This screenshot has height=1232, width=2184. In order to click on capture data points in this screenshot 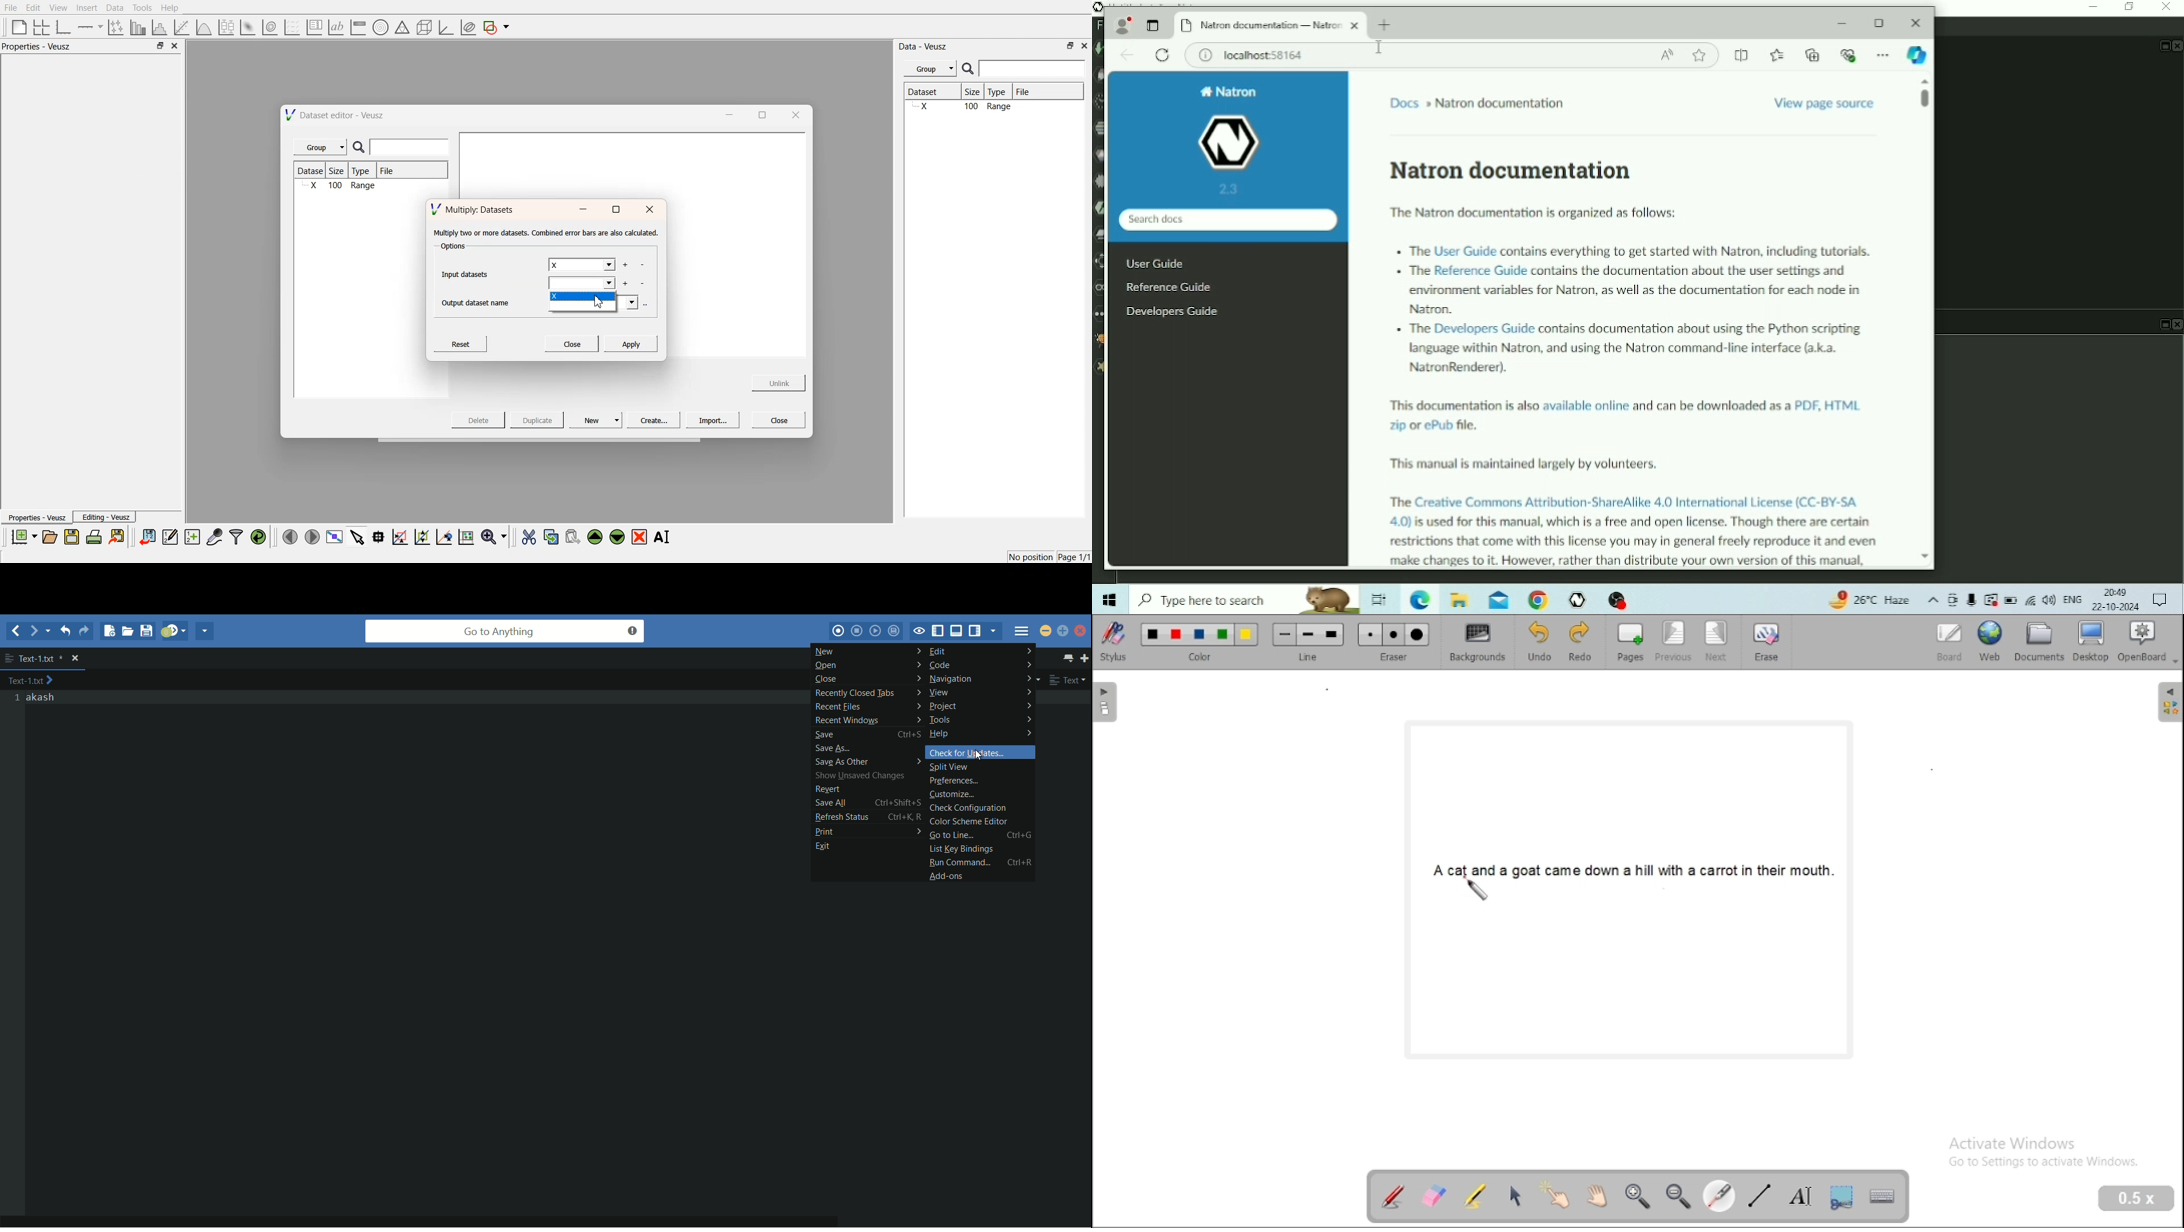, I will do `click(215, 537)`.